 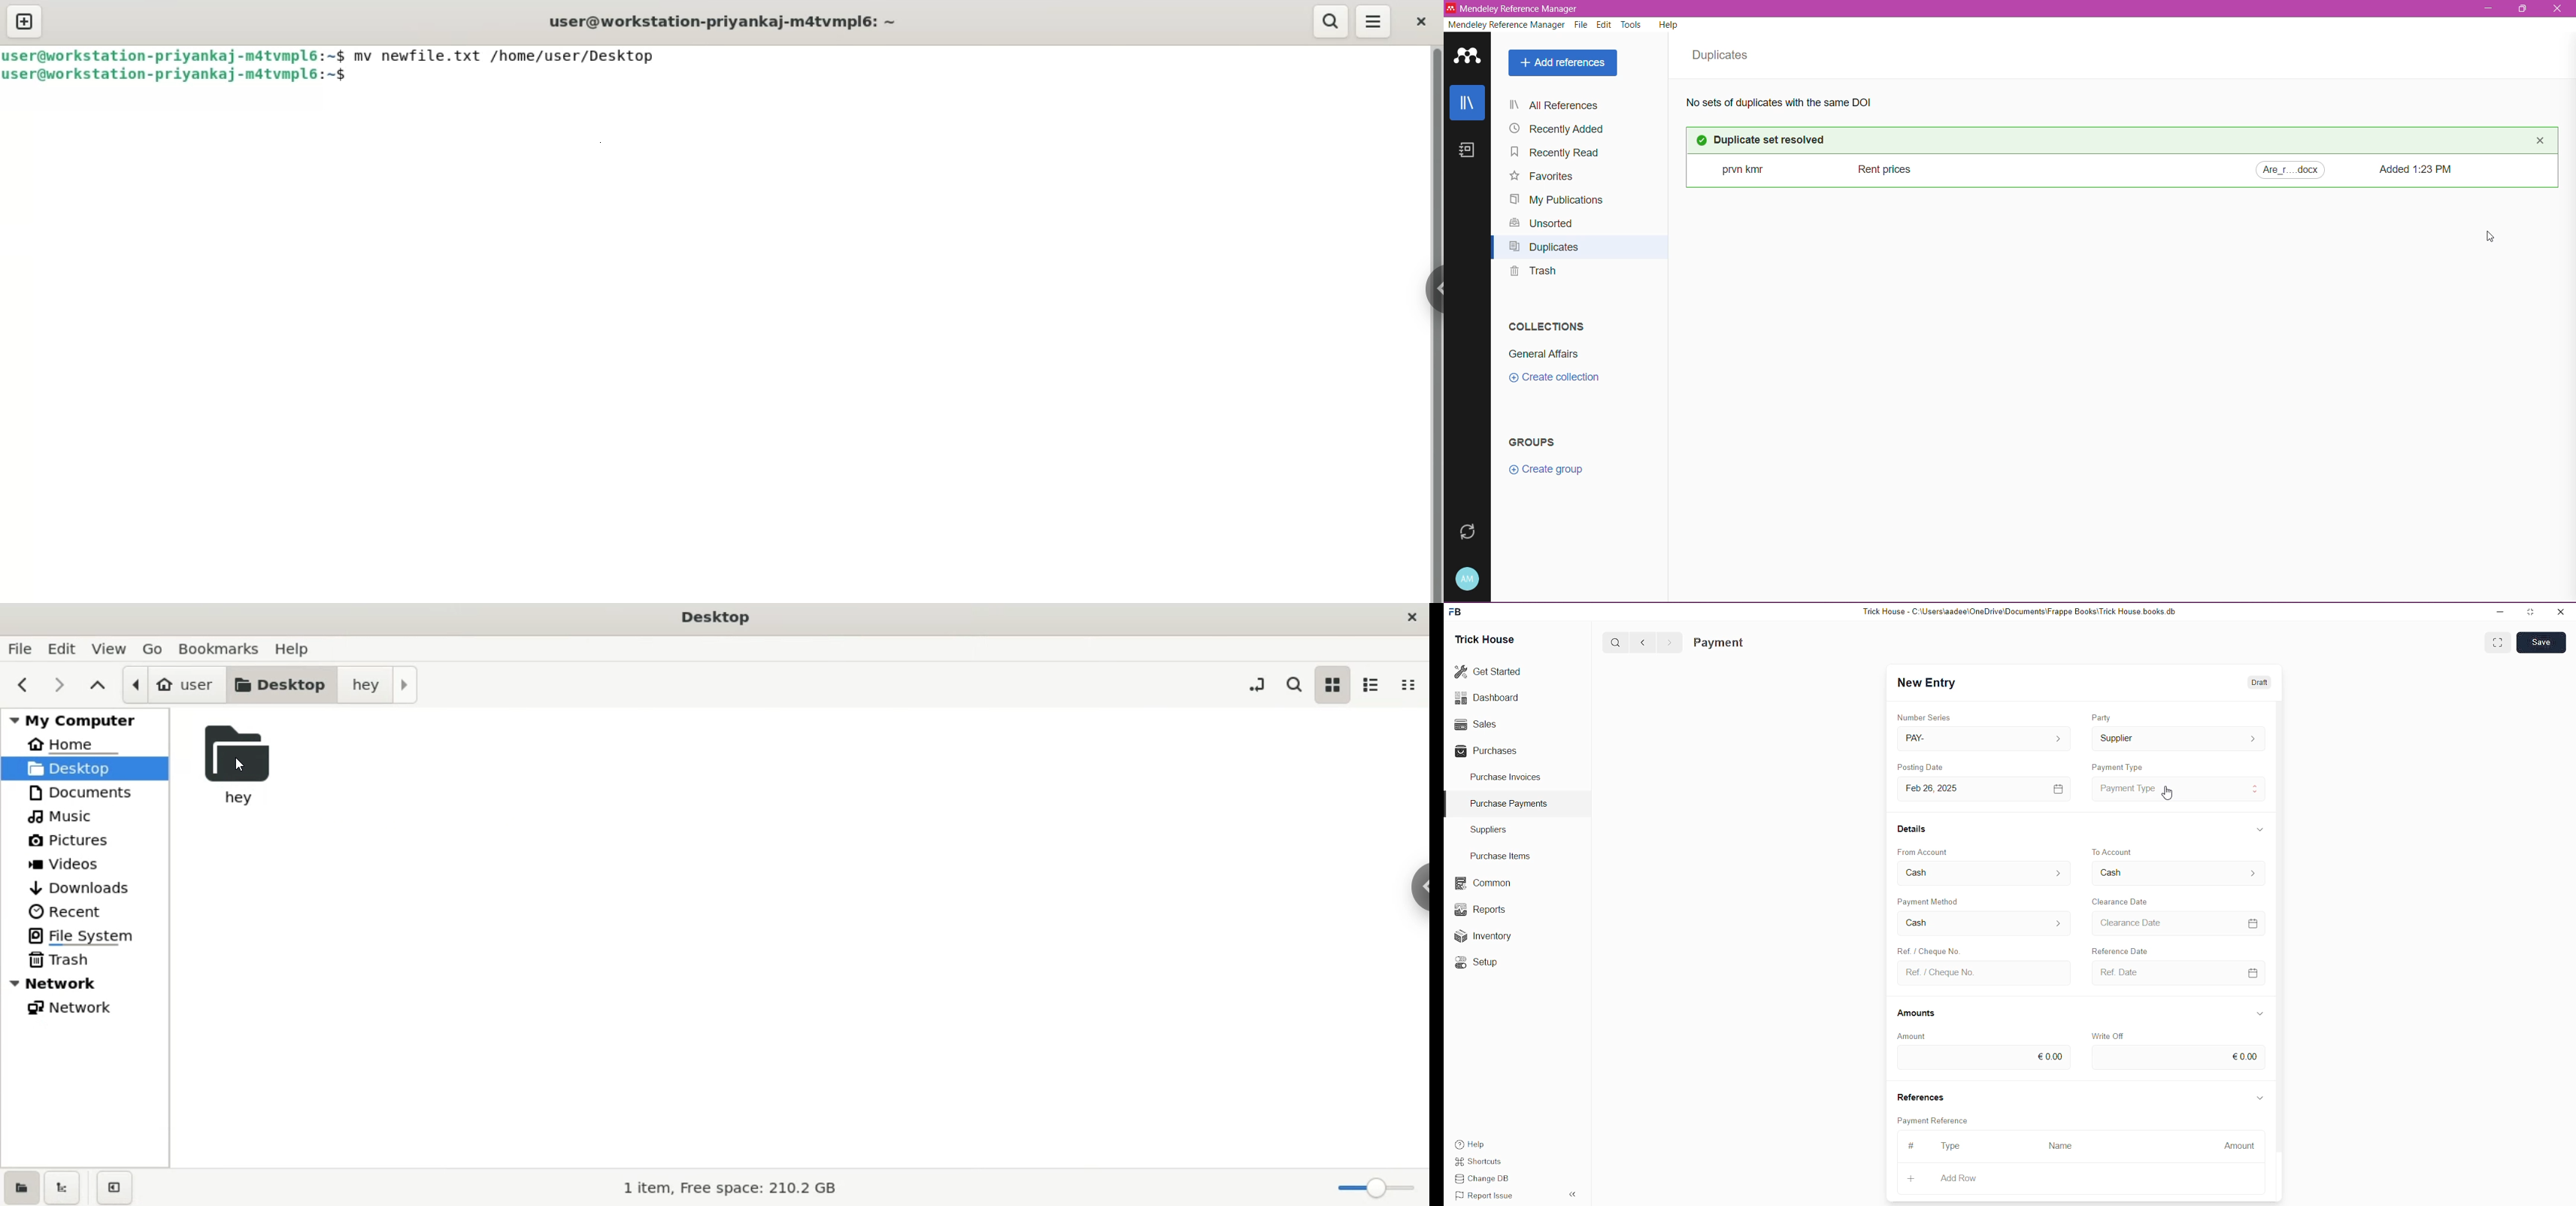 What do you see at coordinates (1914, 1145) in the screenshot?
I see `#` at bounding box center [1914, 1145].